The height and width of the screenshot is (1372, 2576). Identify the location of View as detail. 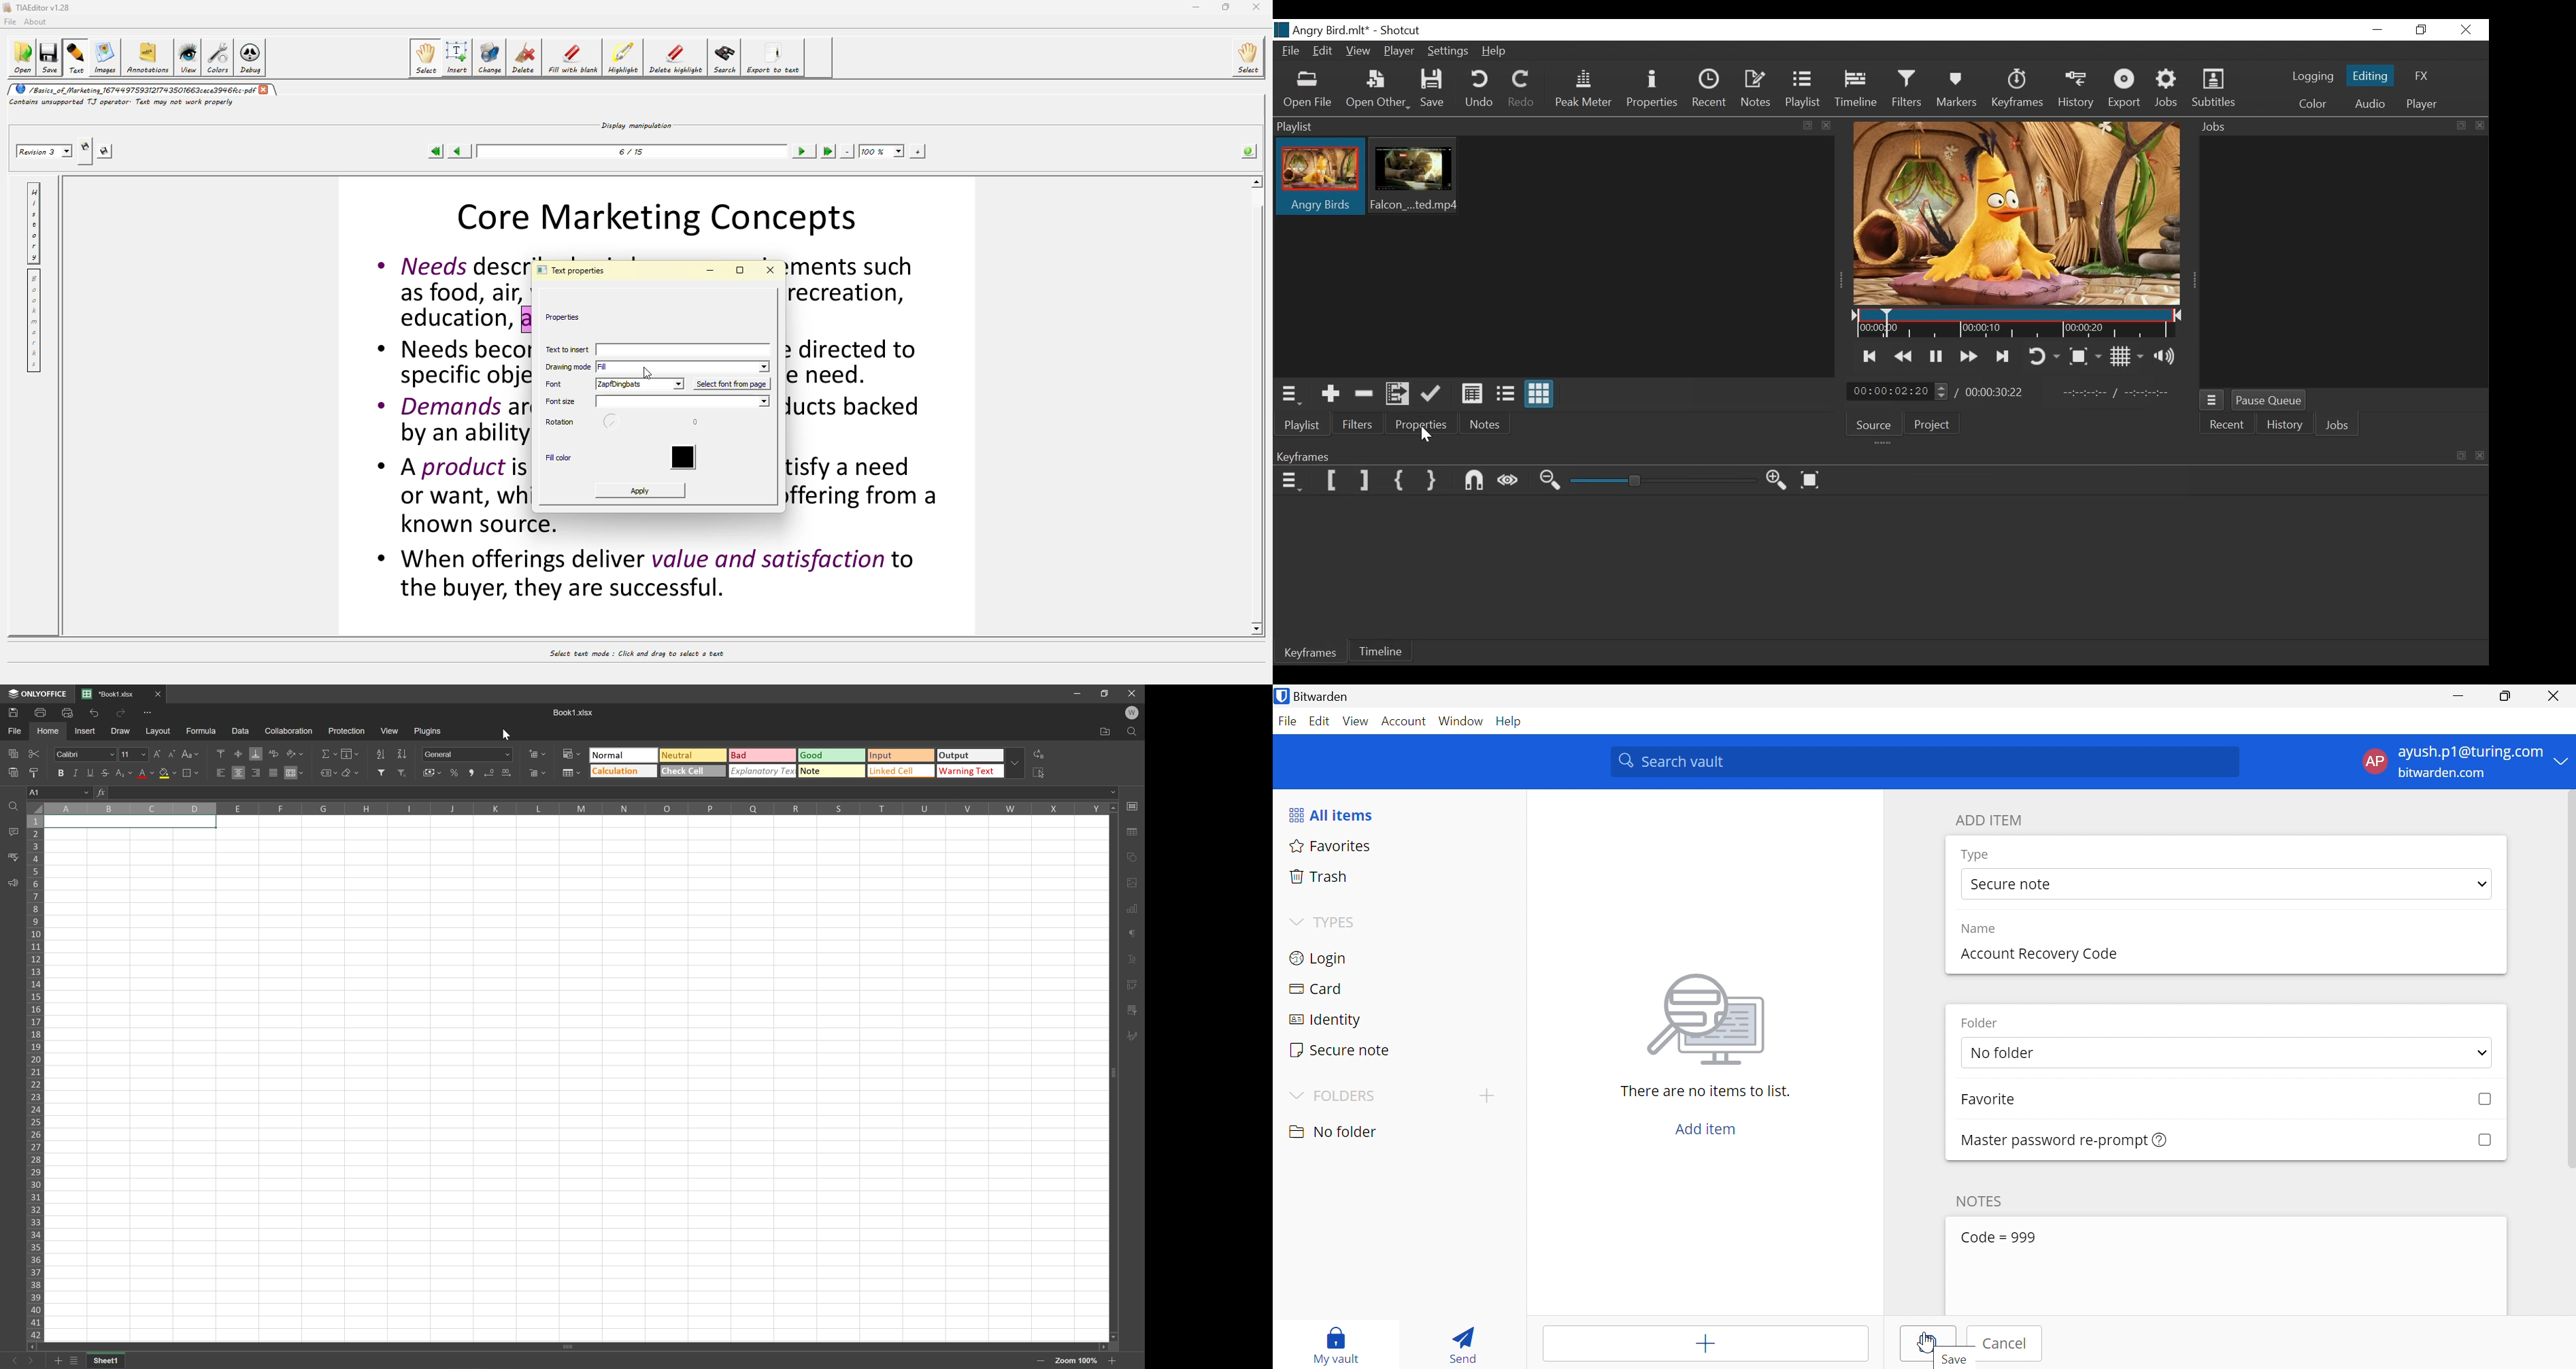
(1472, 394).